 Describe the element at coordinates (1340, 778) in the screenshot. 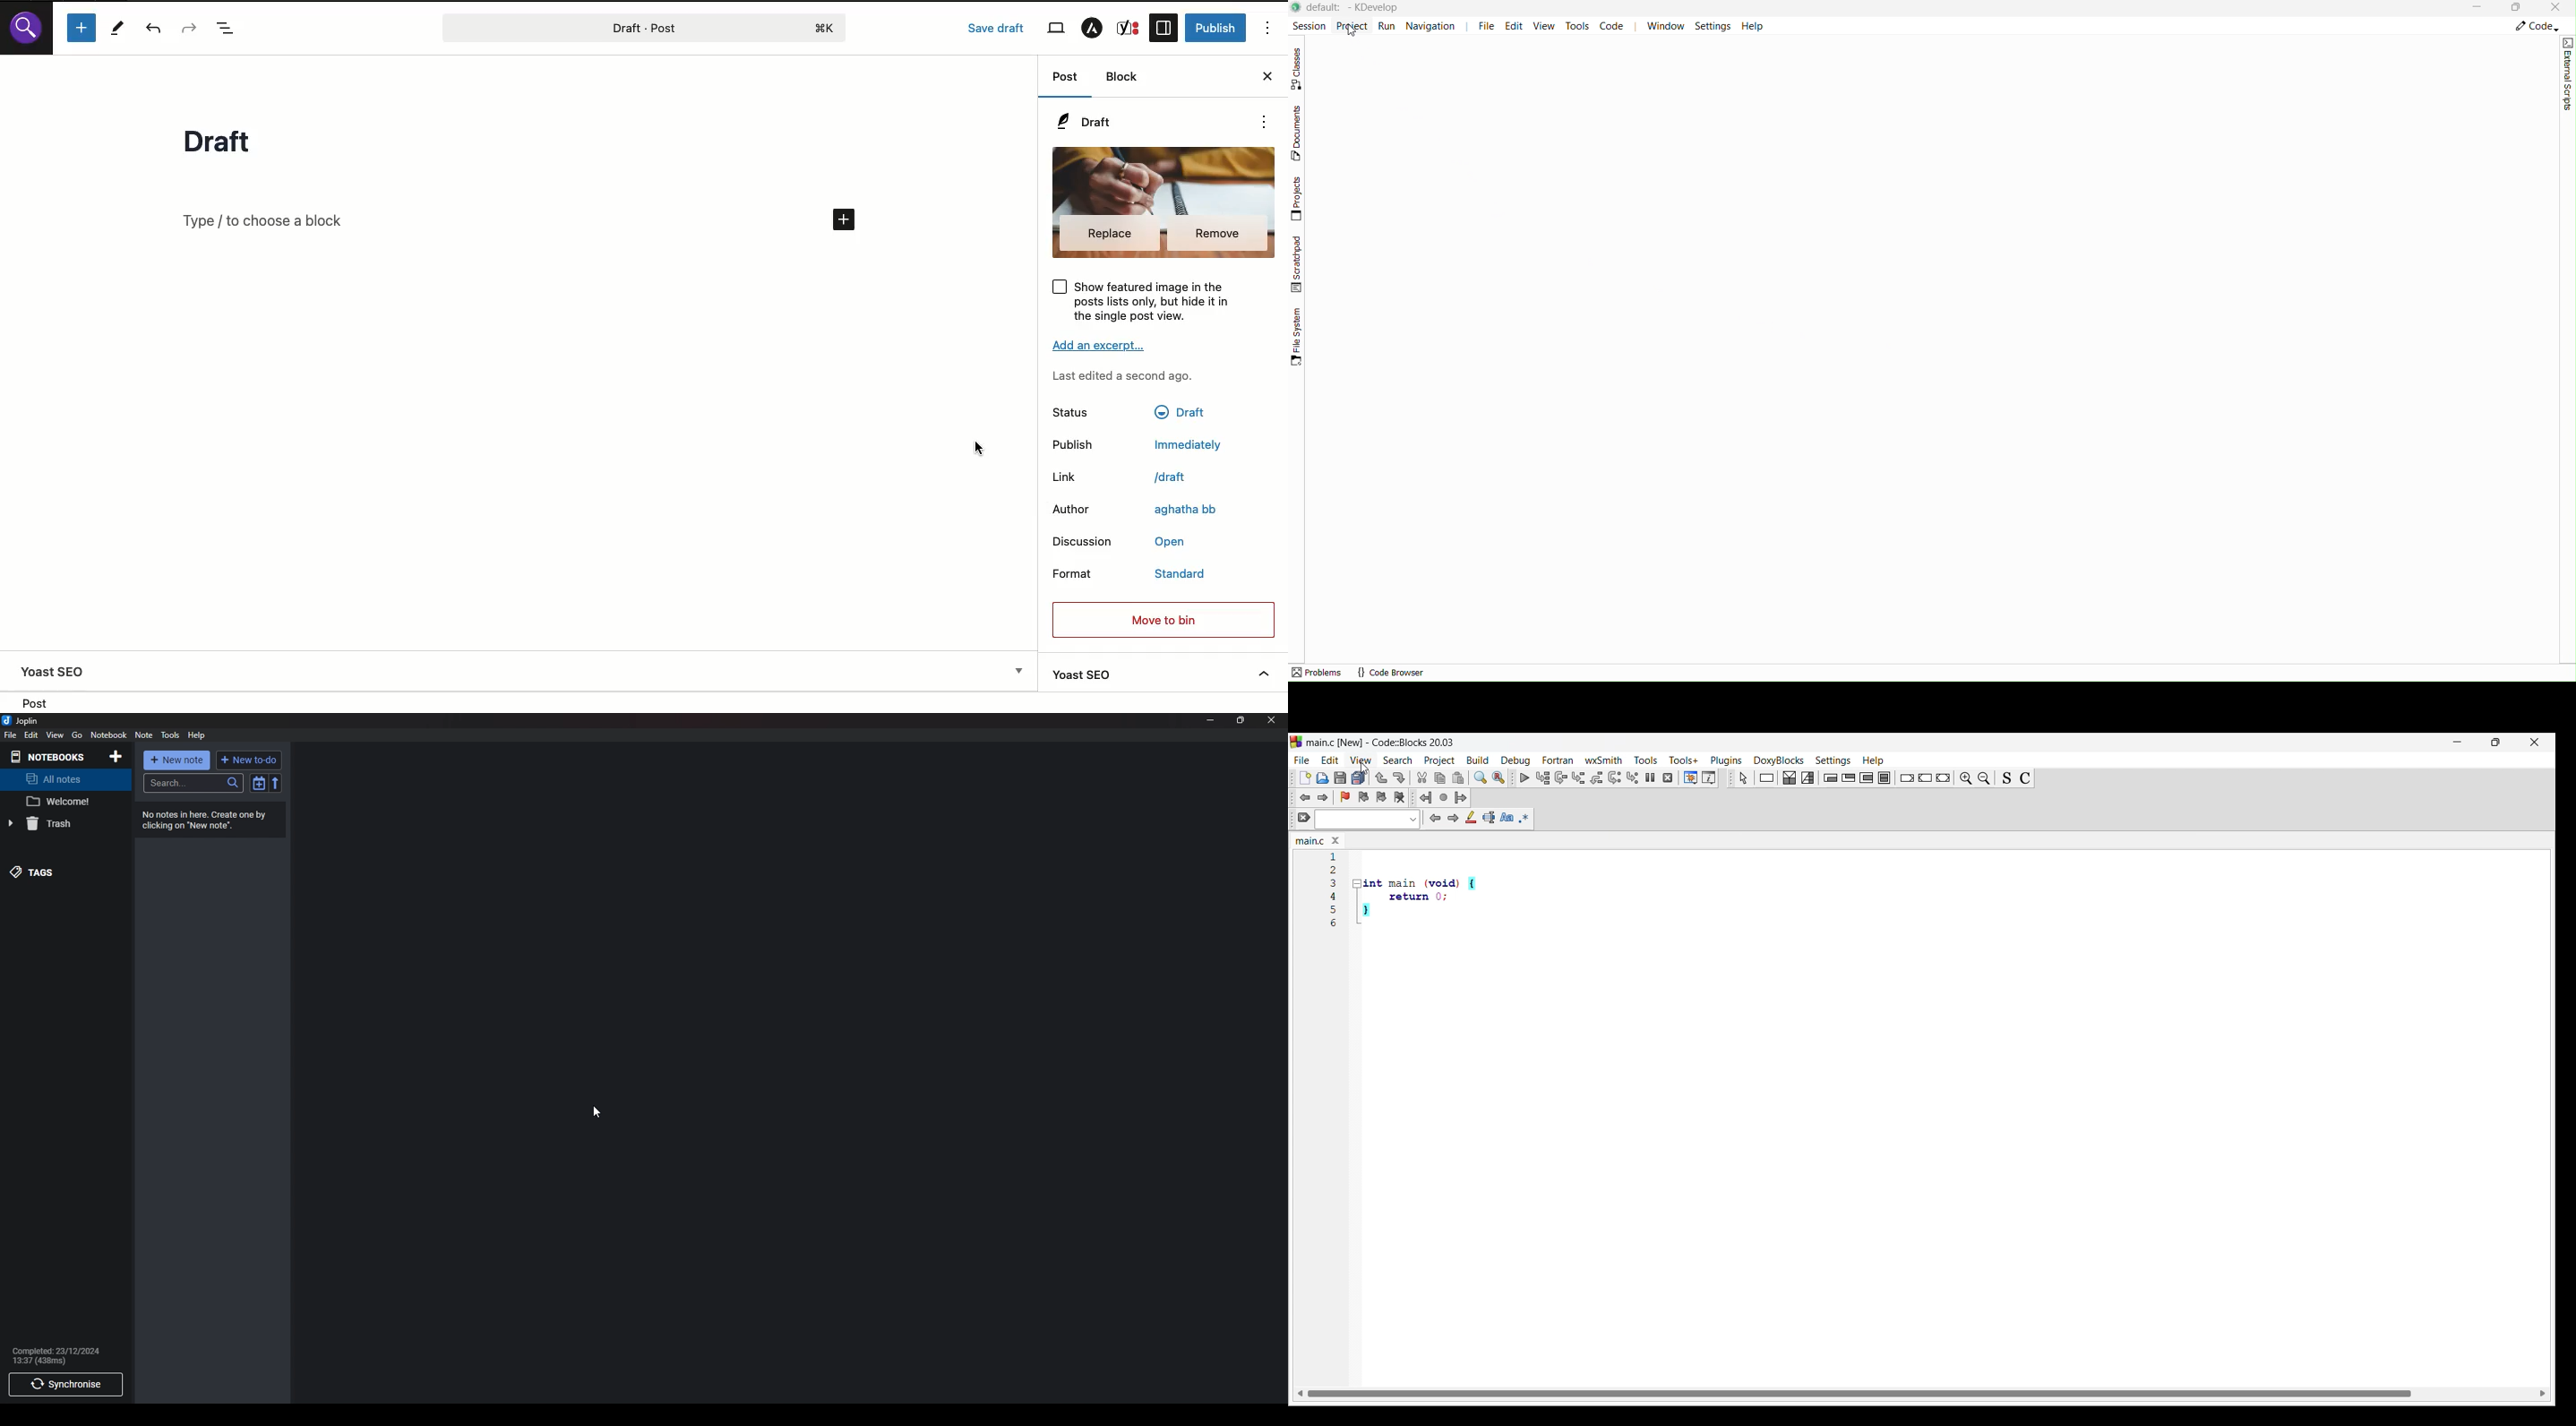

I see `Save` at that location.